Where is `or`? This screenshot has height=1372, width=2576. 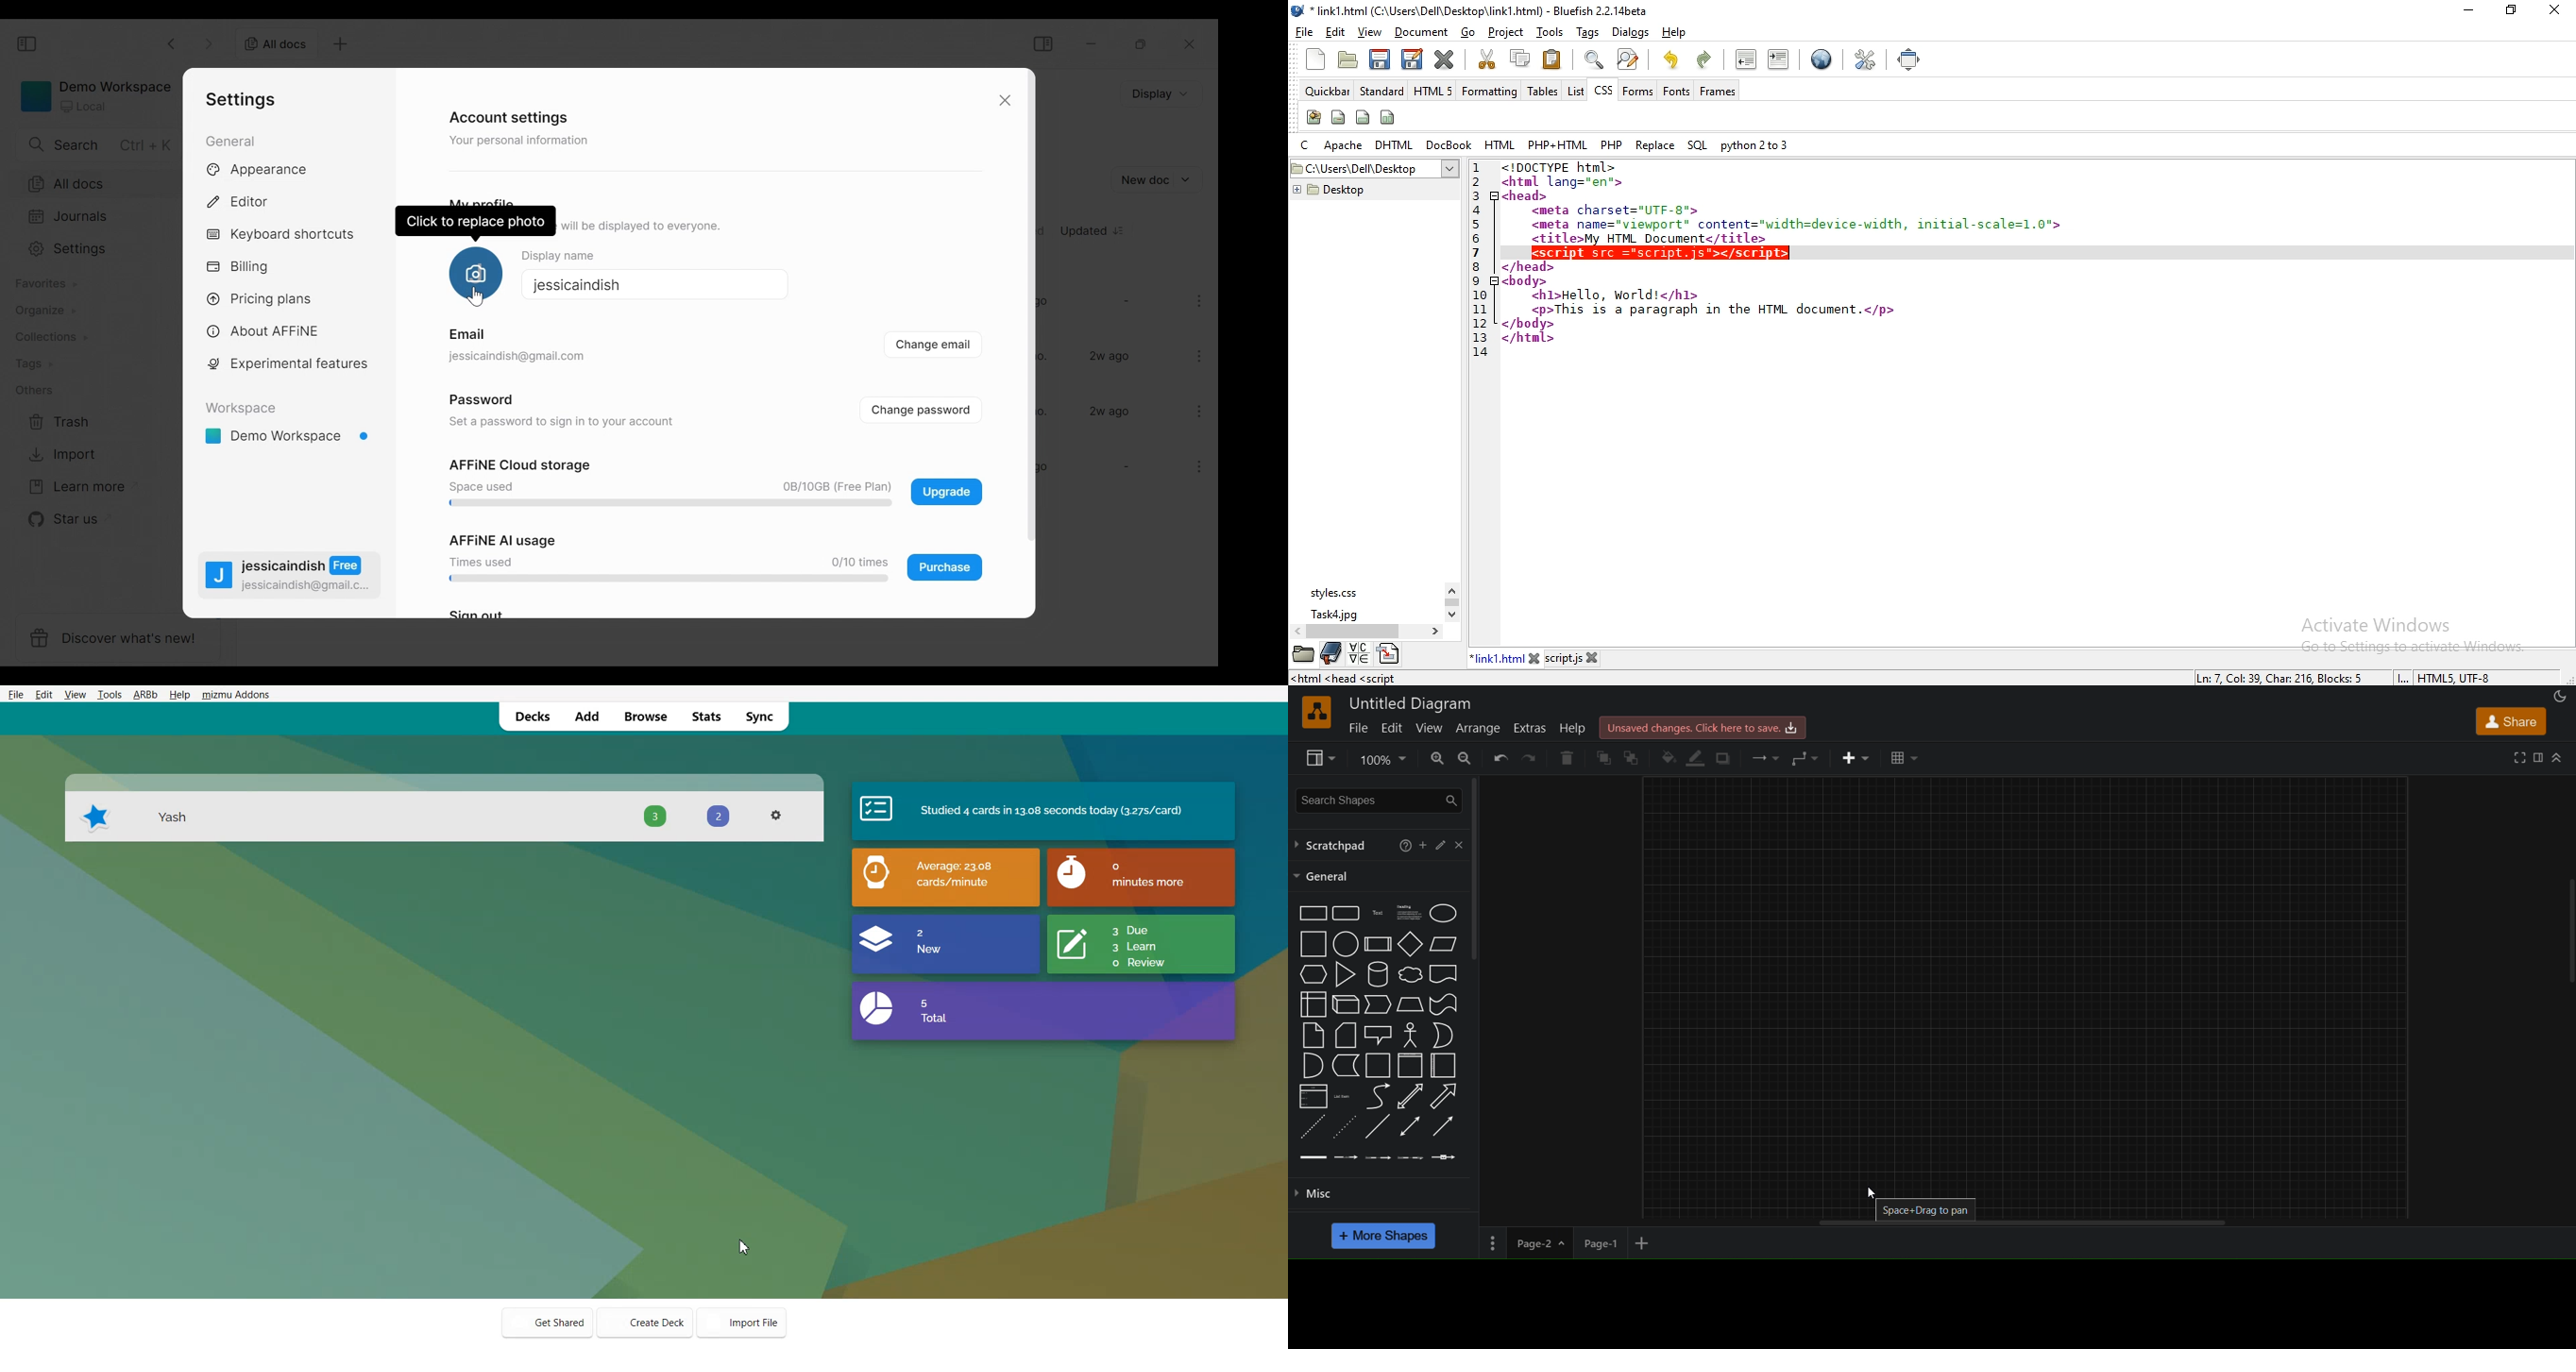 or is located at coordinates (1444, 1035).